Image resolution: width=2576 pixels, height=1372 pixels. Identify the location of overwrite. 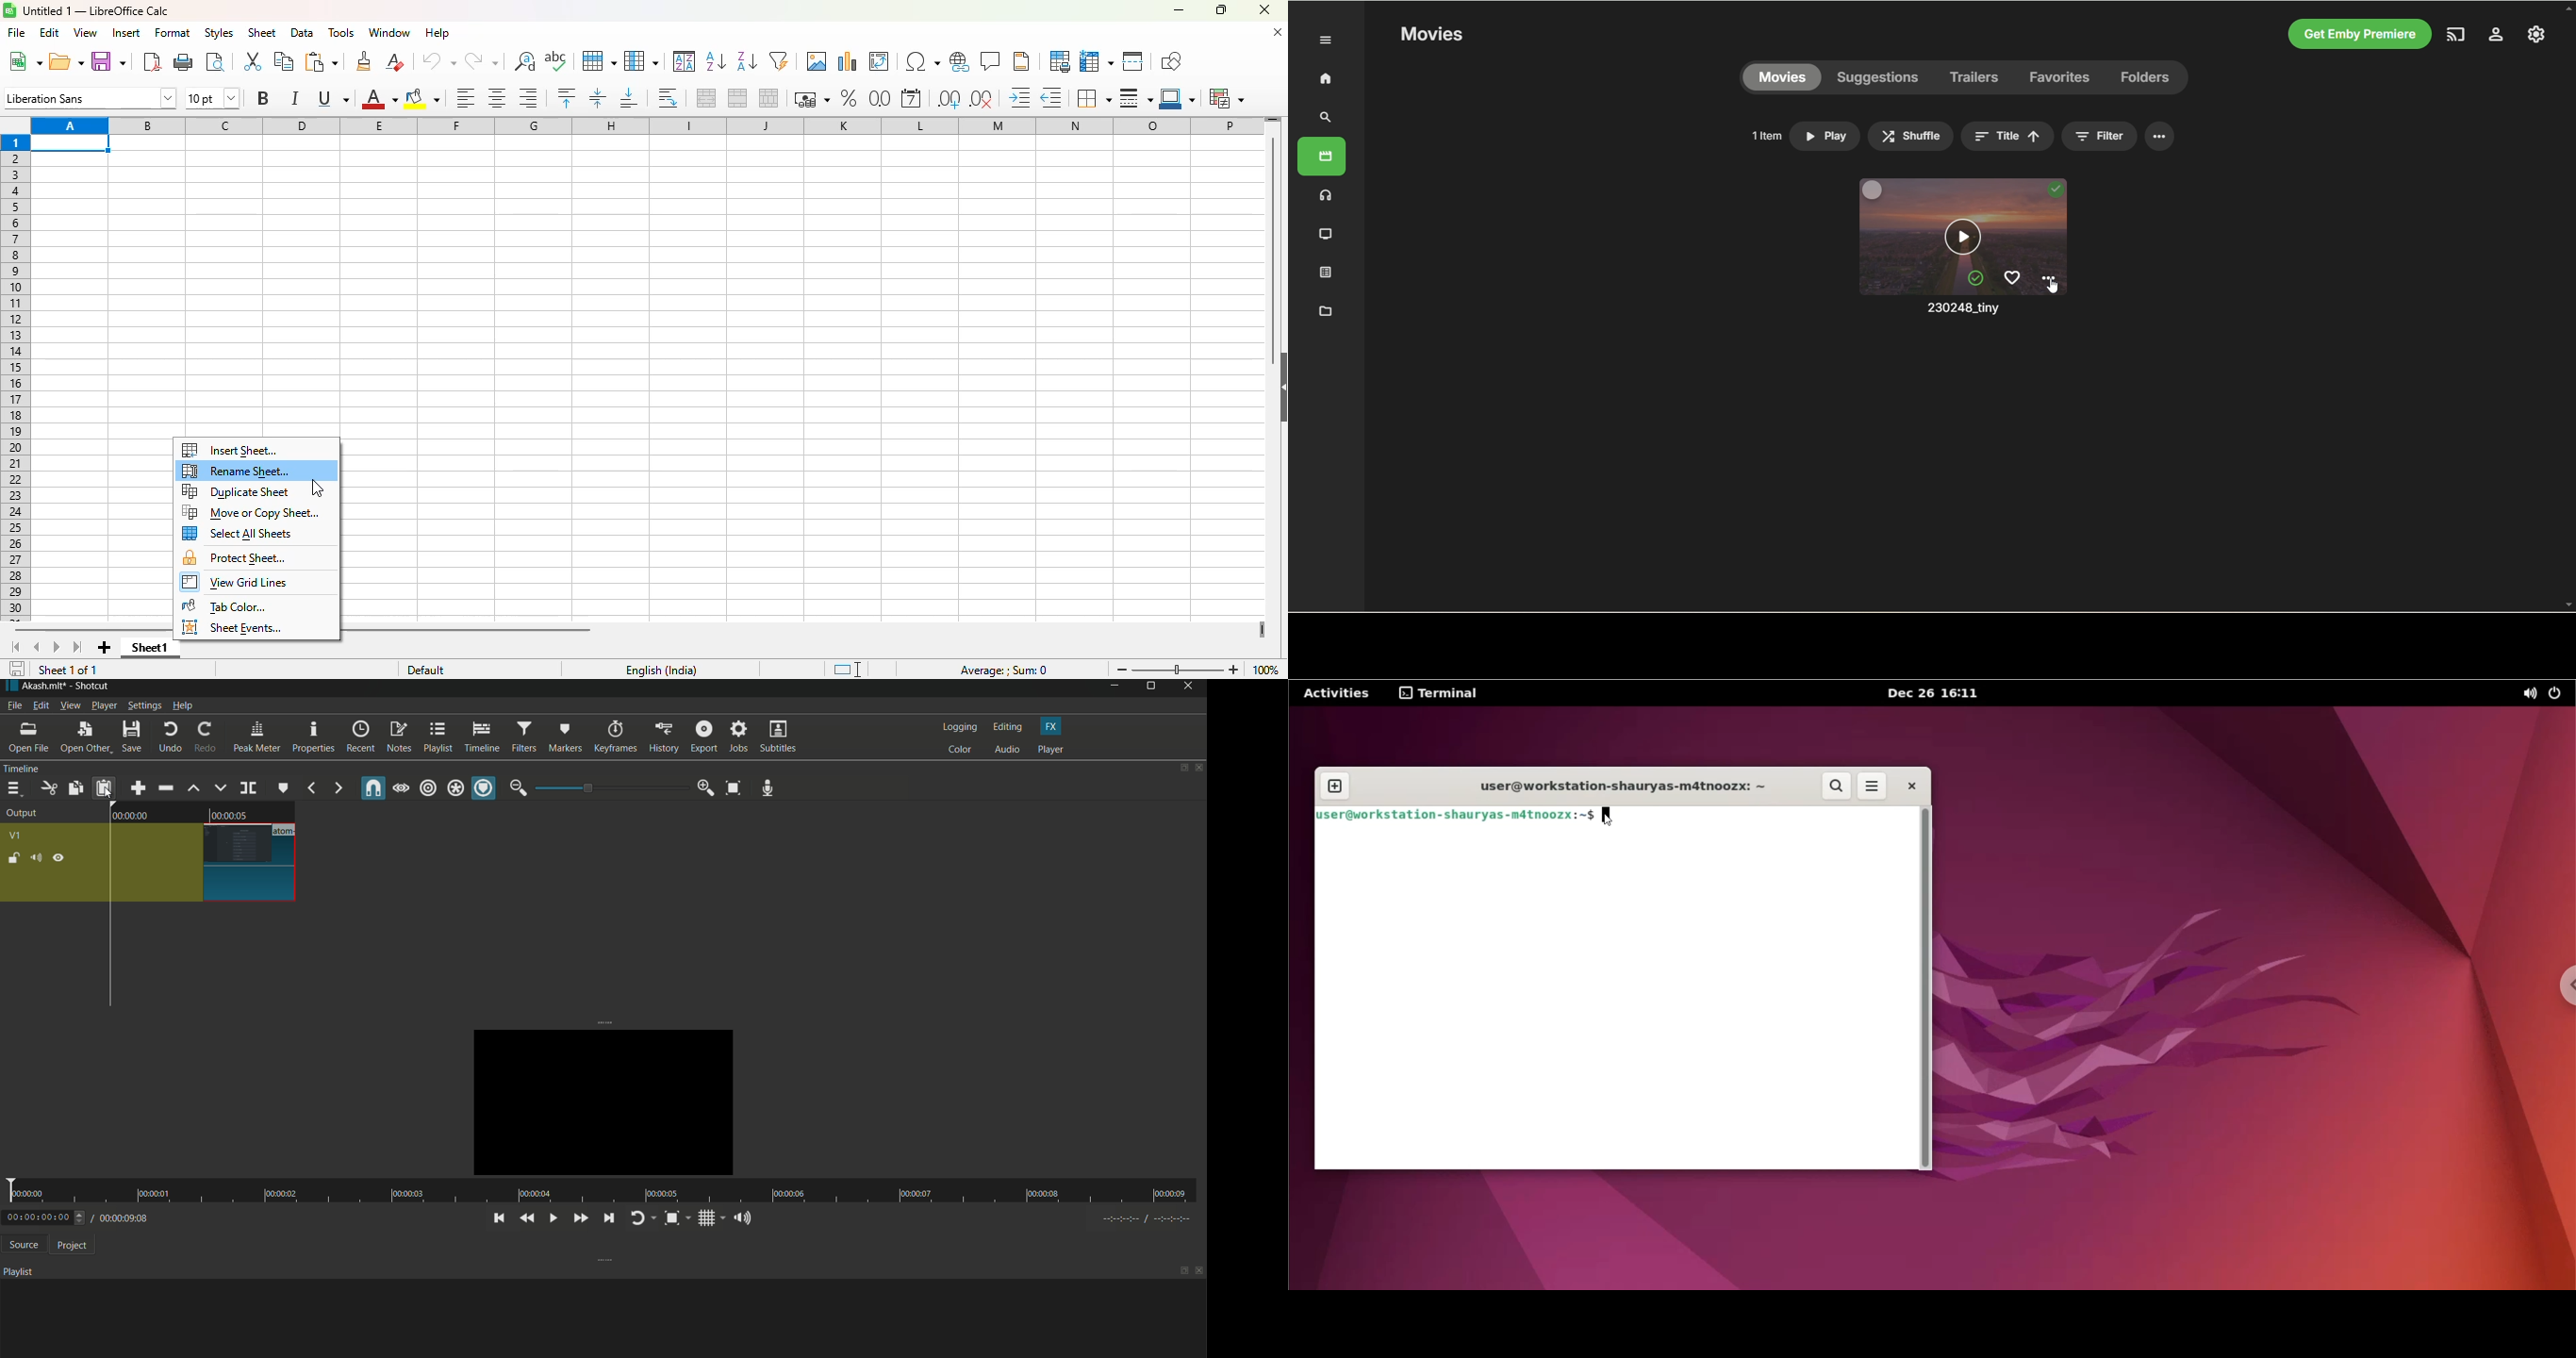
(221, 787).